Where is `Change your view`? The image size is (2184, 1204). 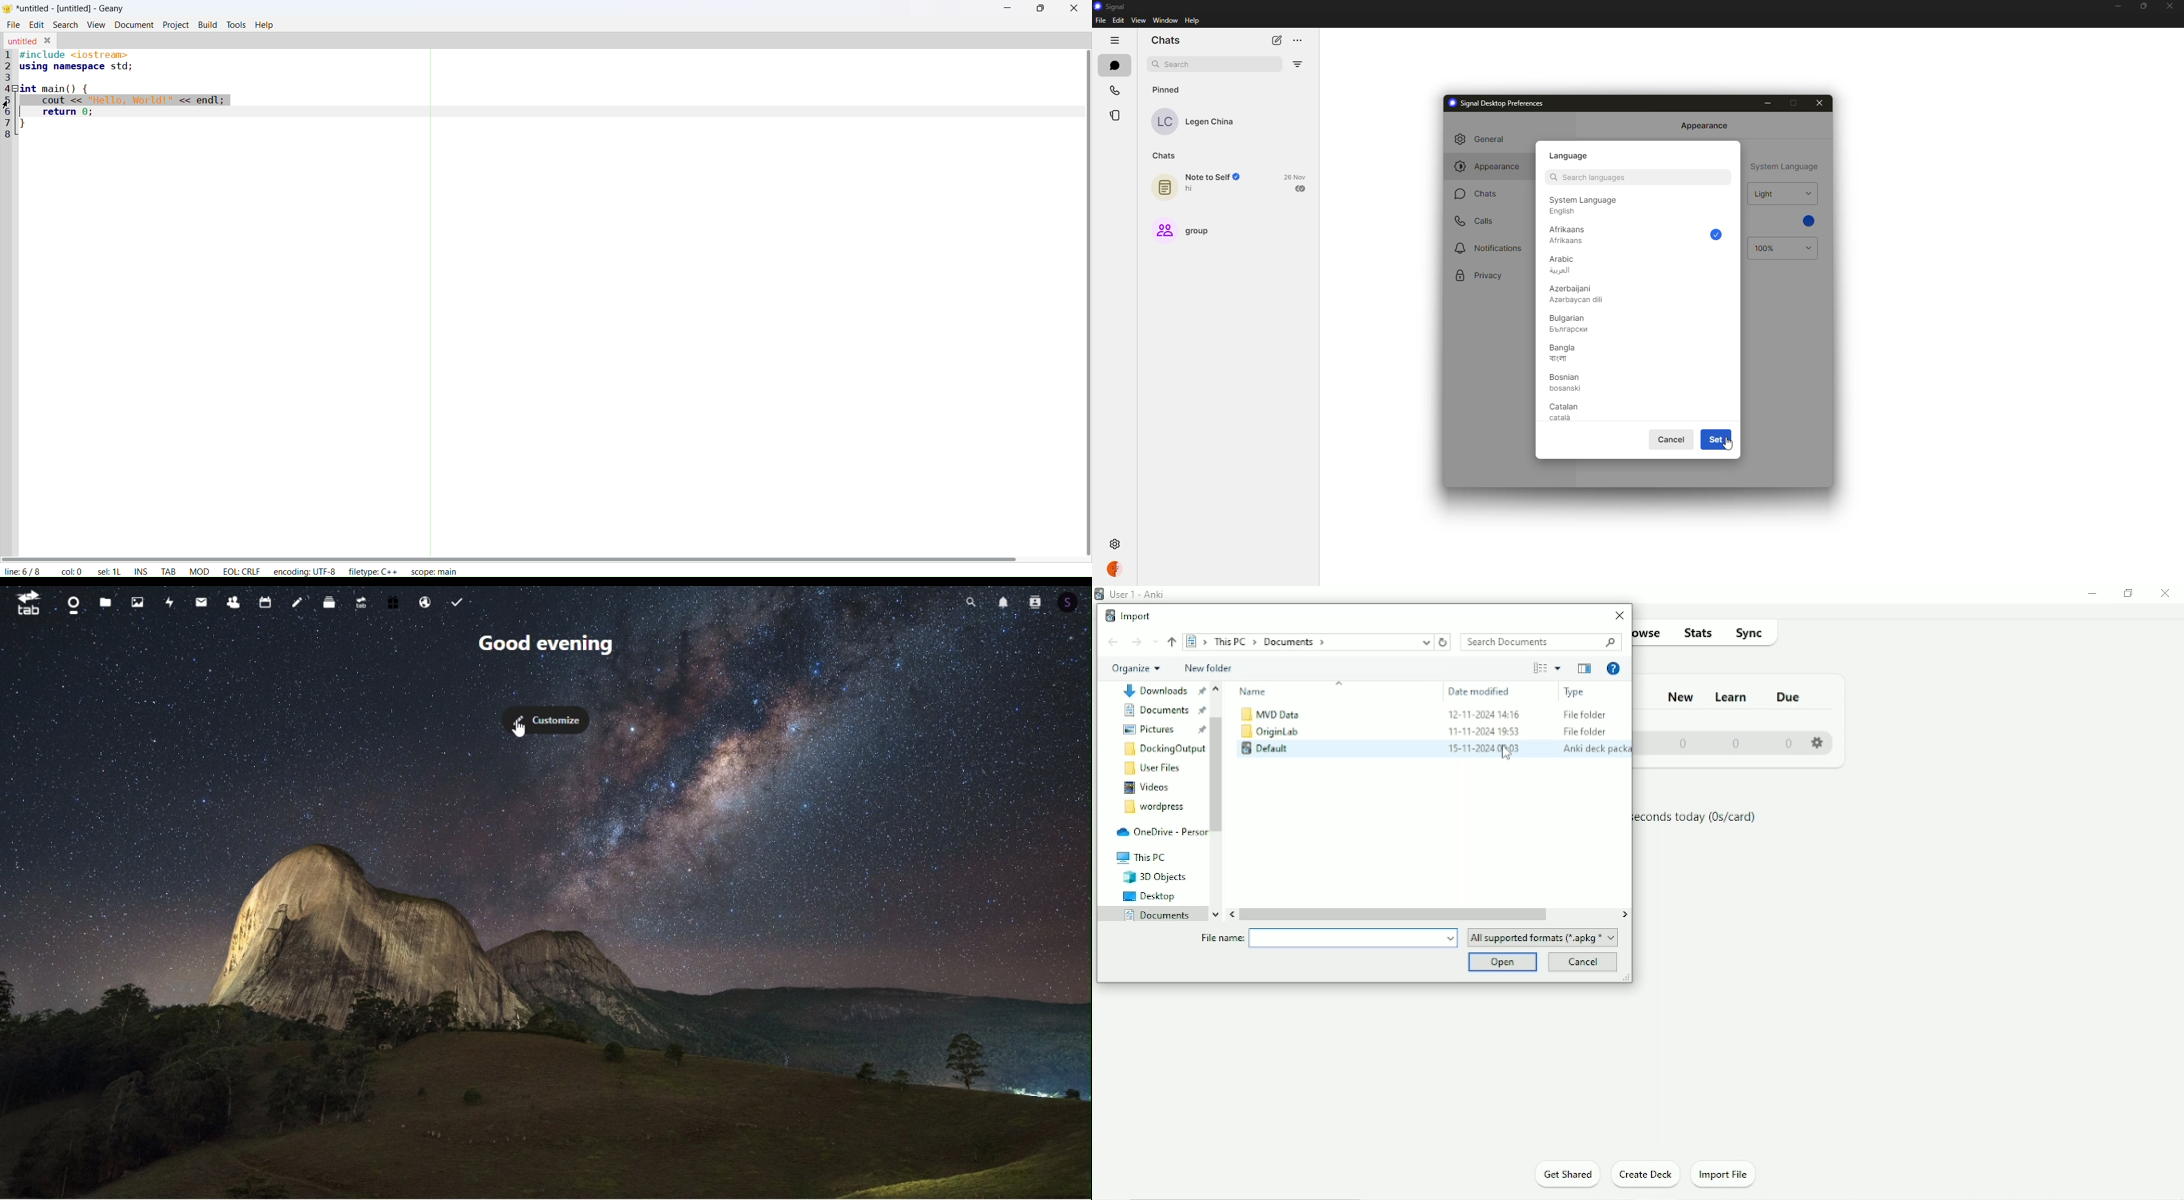
Change your view is located at coordinates (1540, 669).